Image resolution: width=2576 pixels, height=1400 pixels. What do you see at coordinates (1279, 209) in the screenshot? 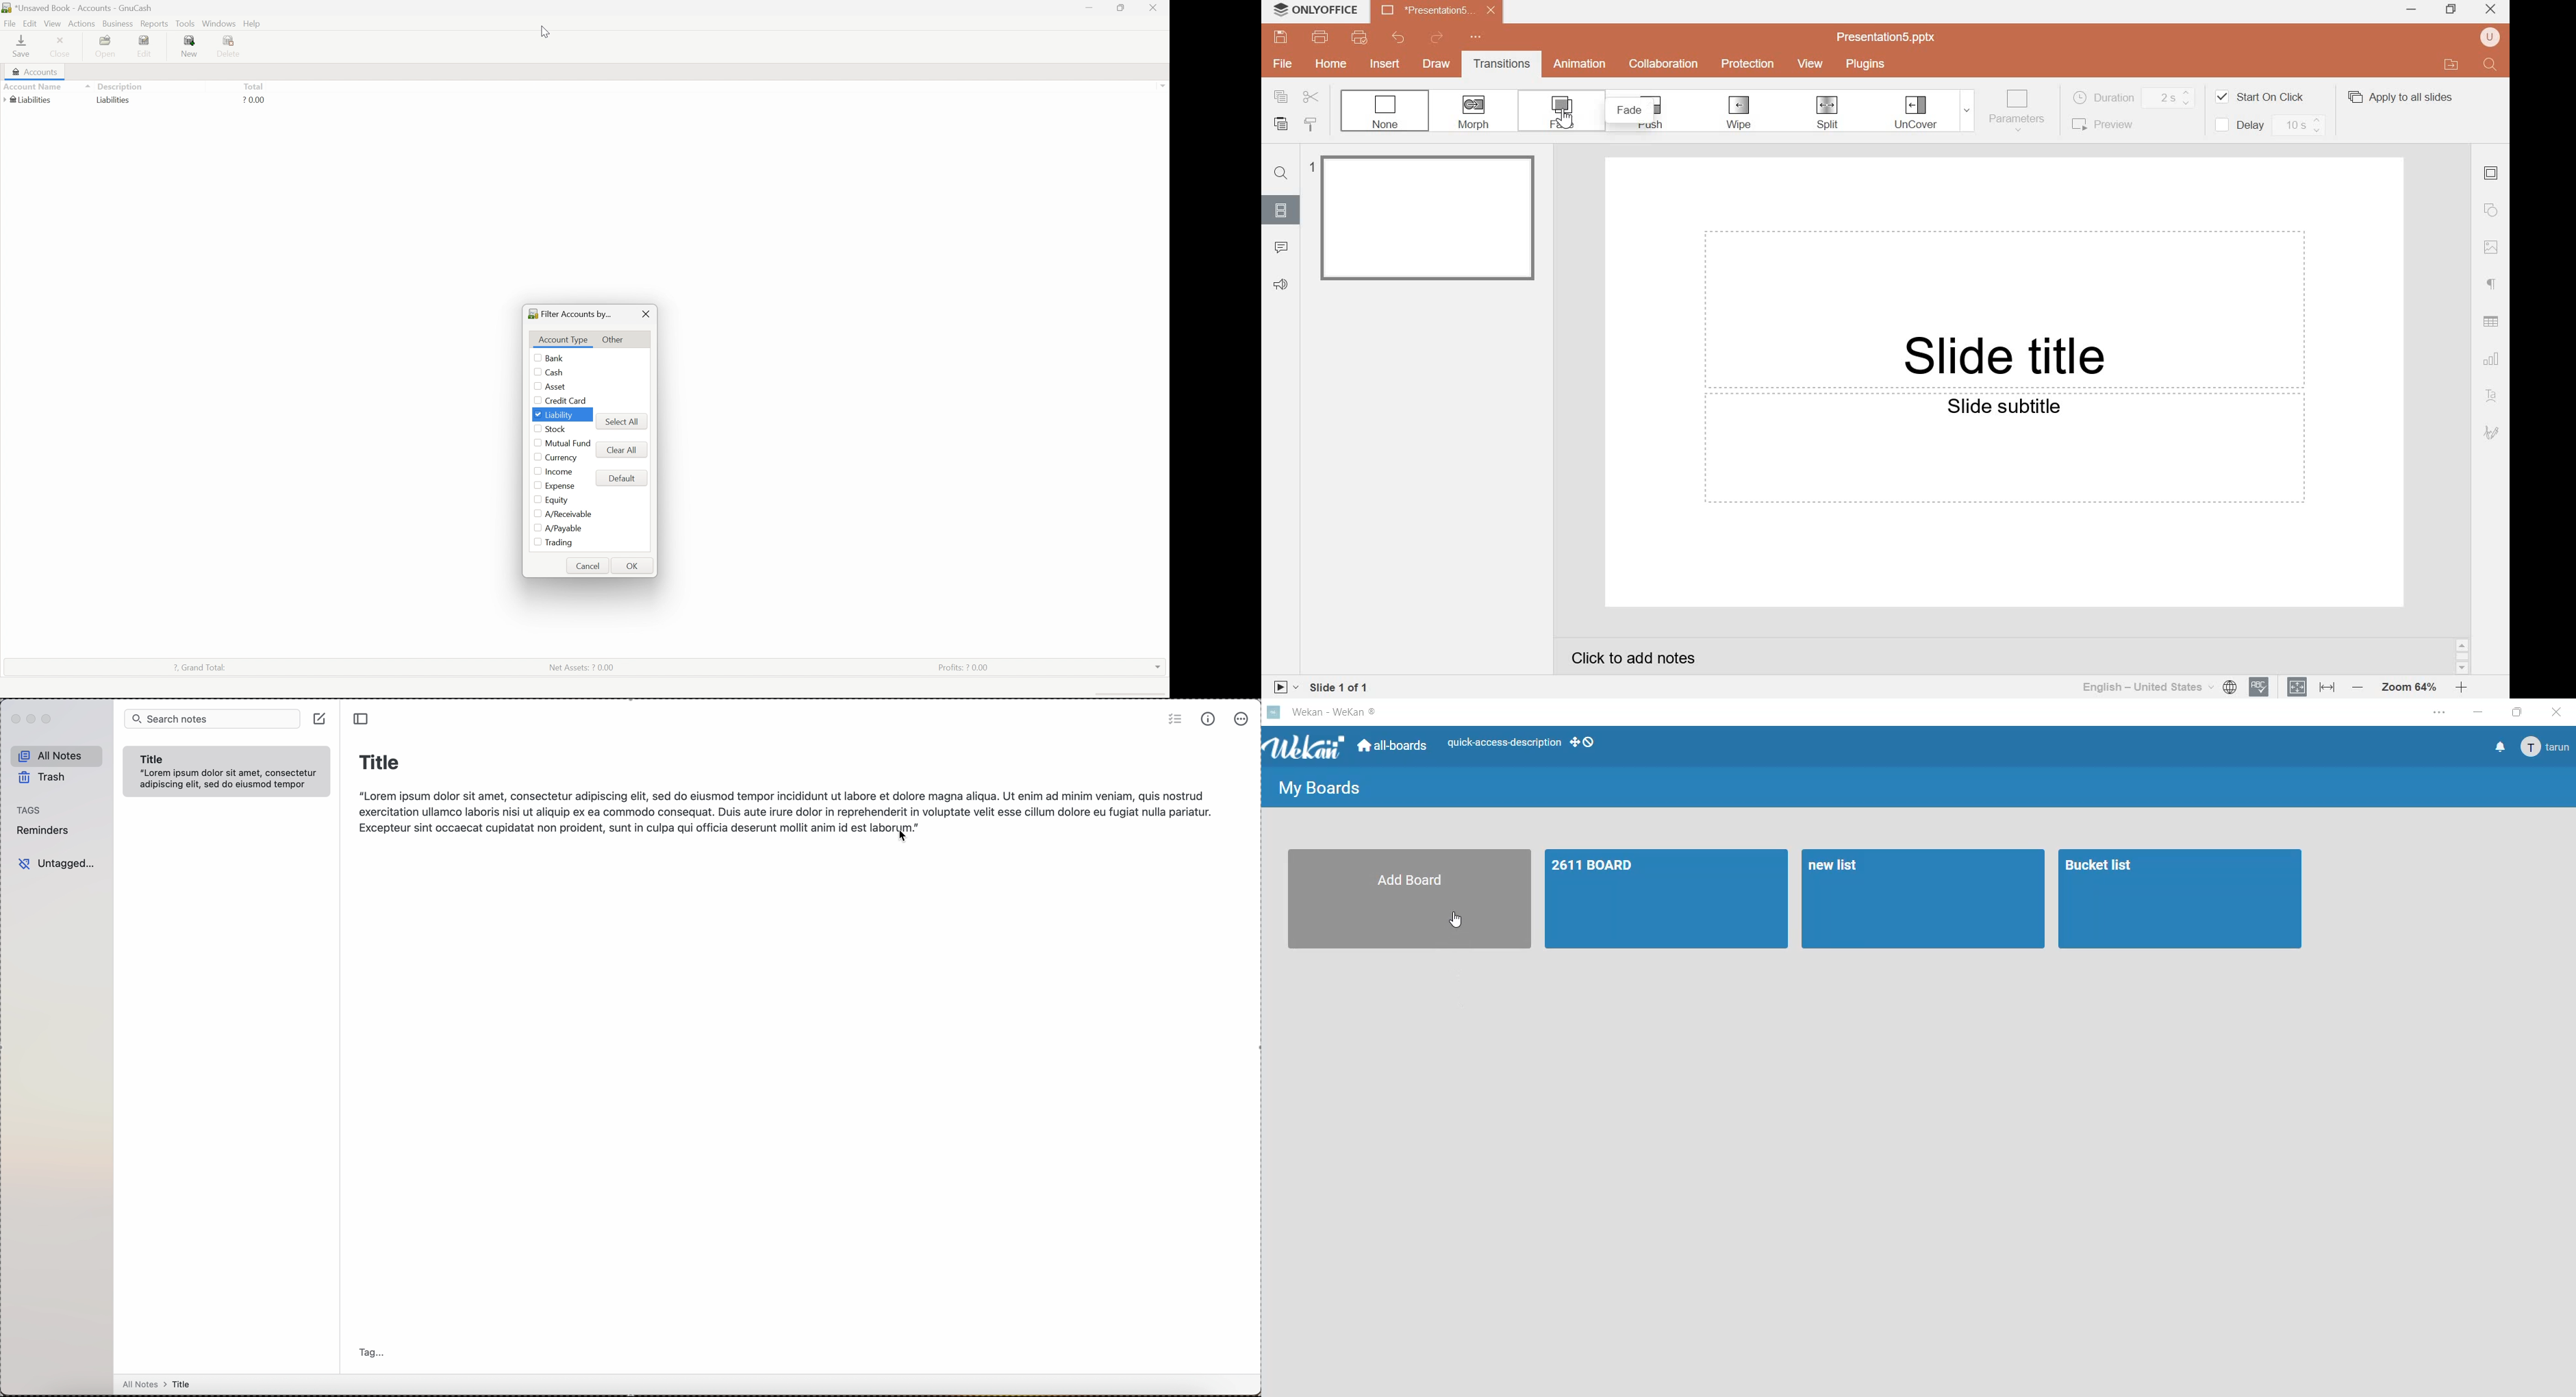
I see `slides` at bounding box center [1279, 209].